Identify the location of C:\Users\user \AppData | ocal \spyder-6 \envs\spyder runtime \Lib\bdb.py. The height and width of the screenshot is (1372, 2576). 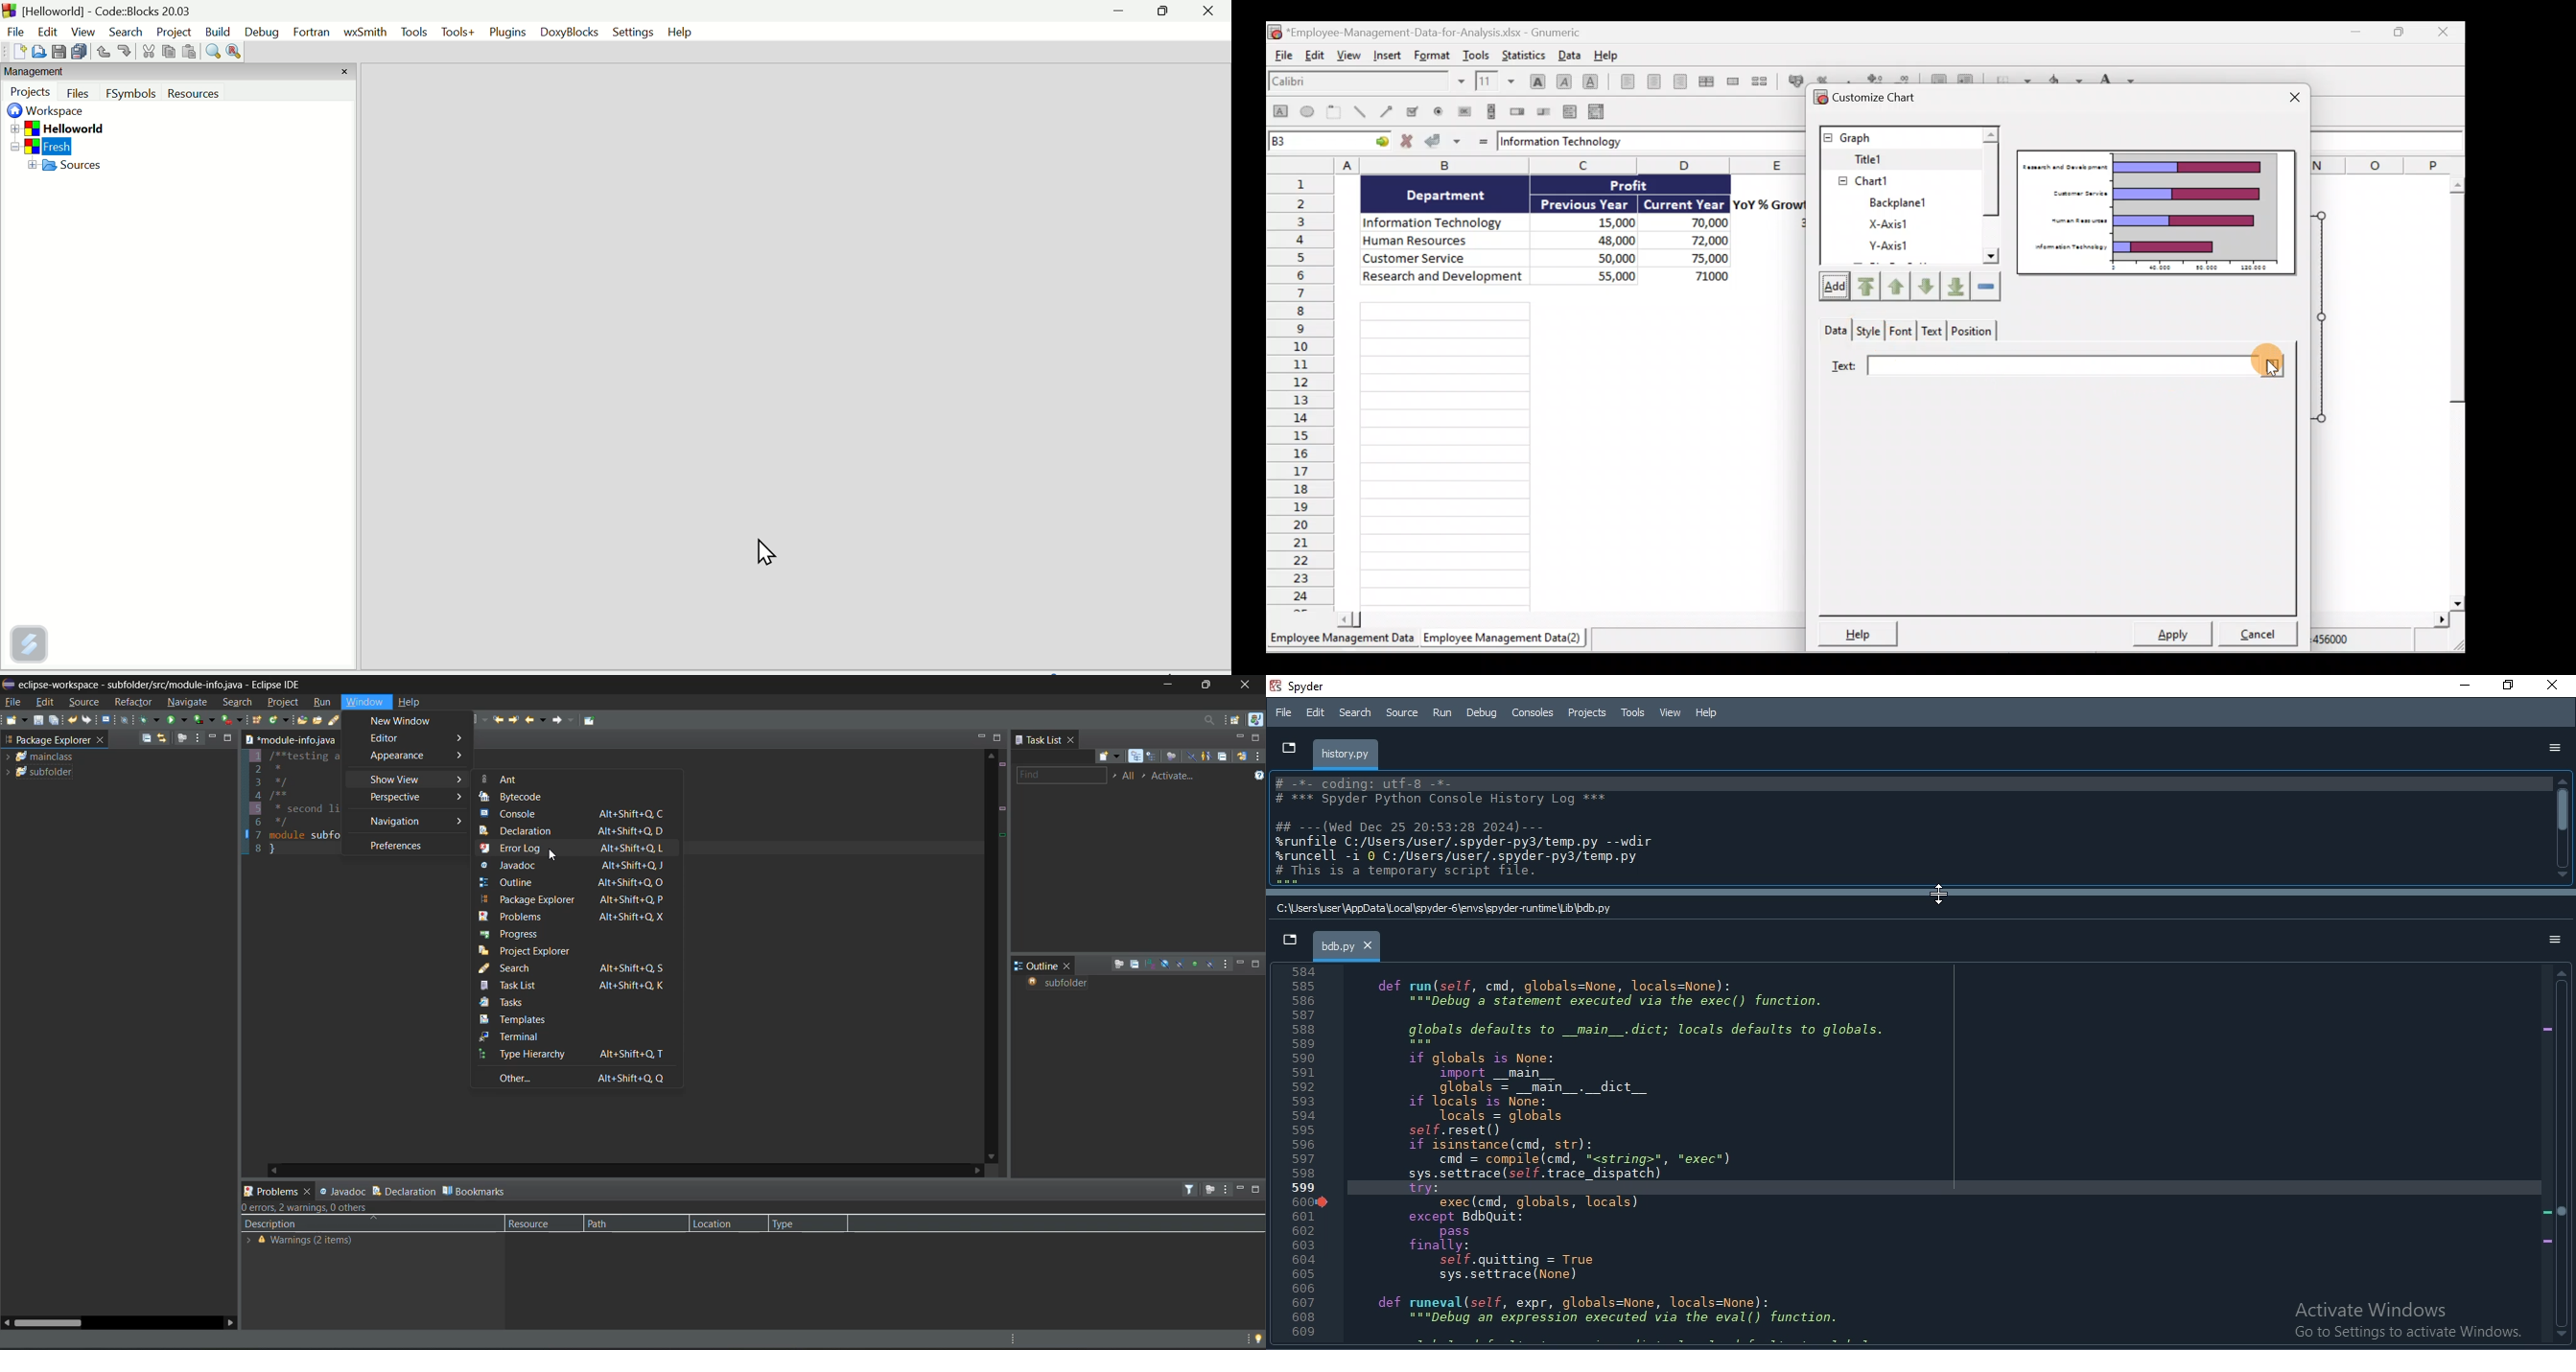
(1441, 909).